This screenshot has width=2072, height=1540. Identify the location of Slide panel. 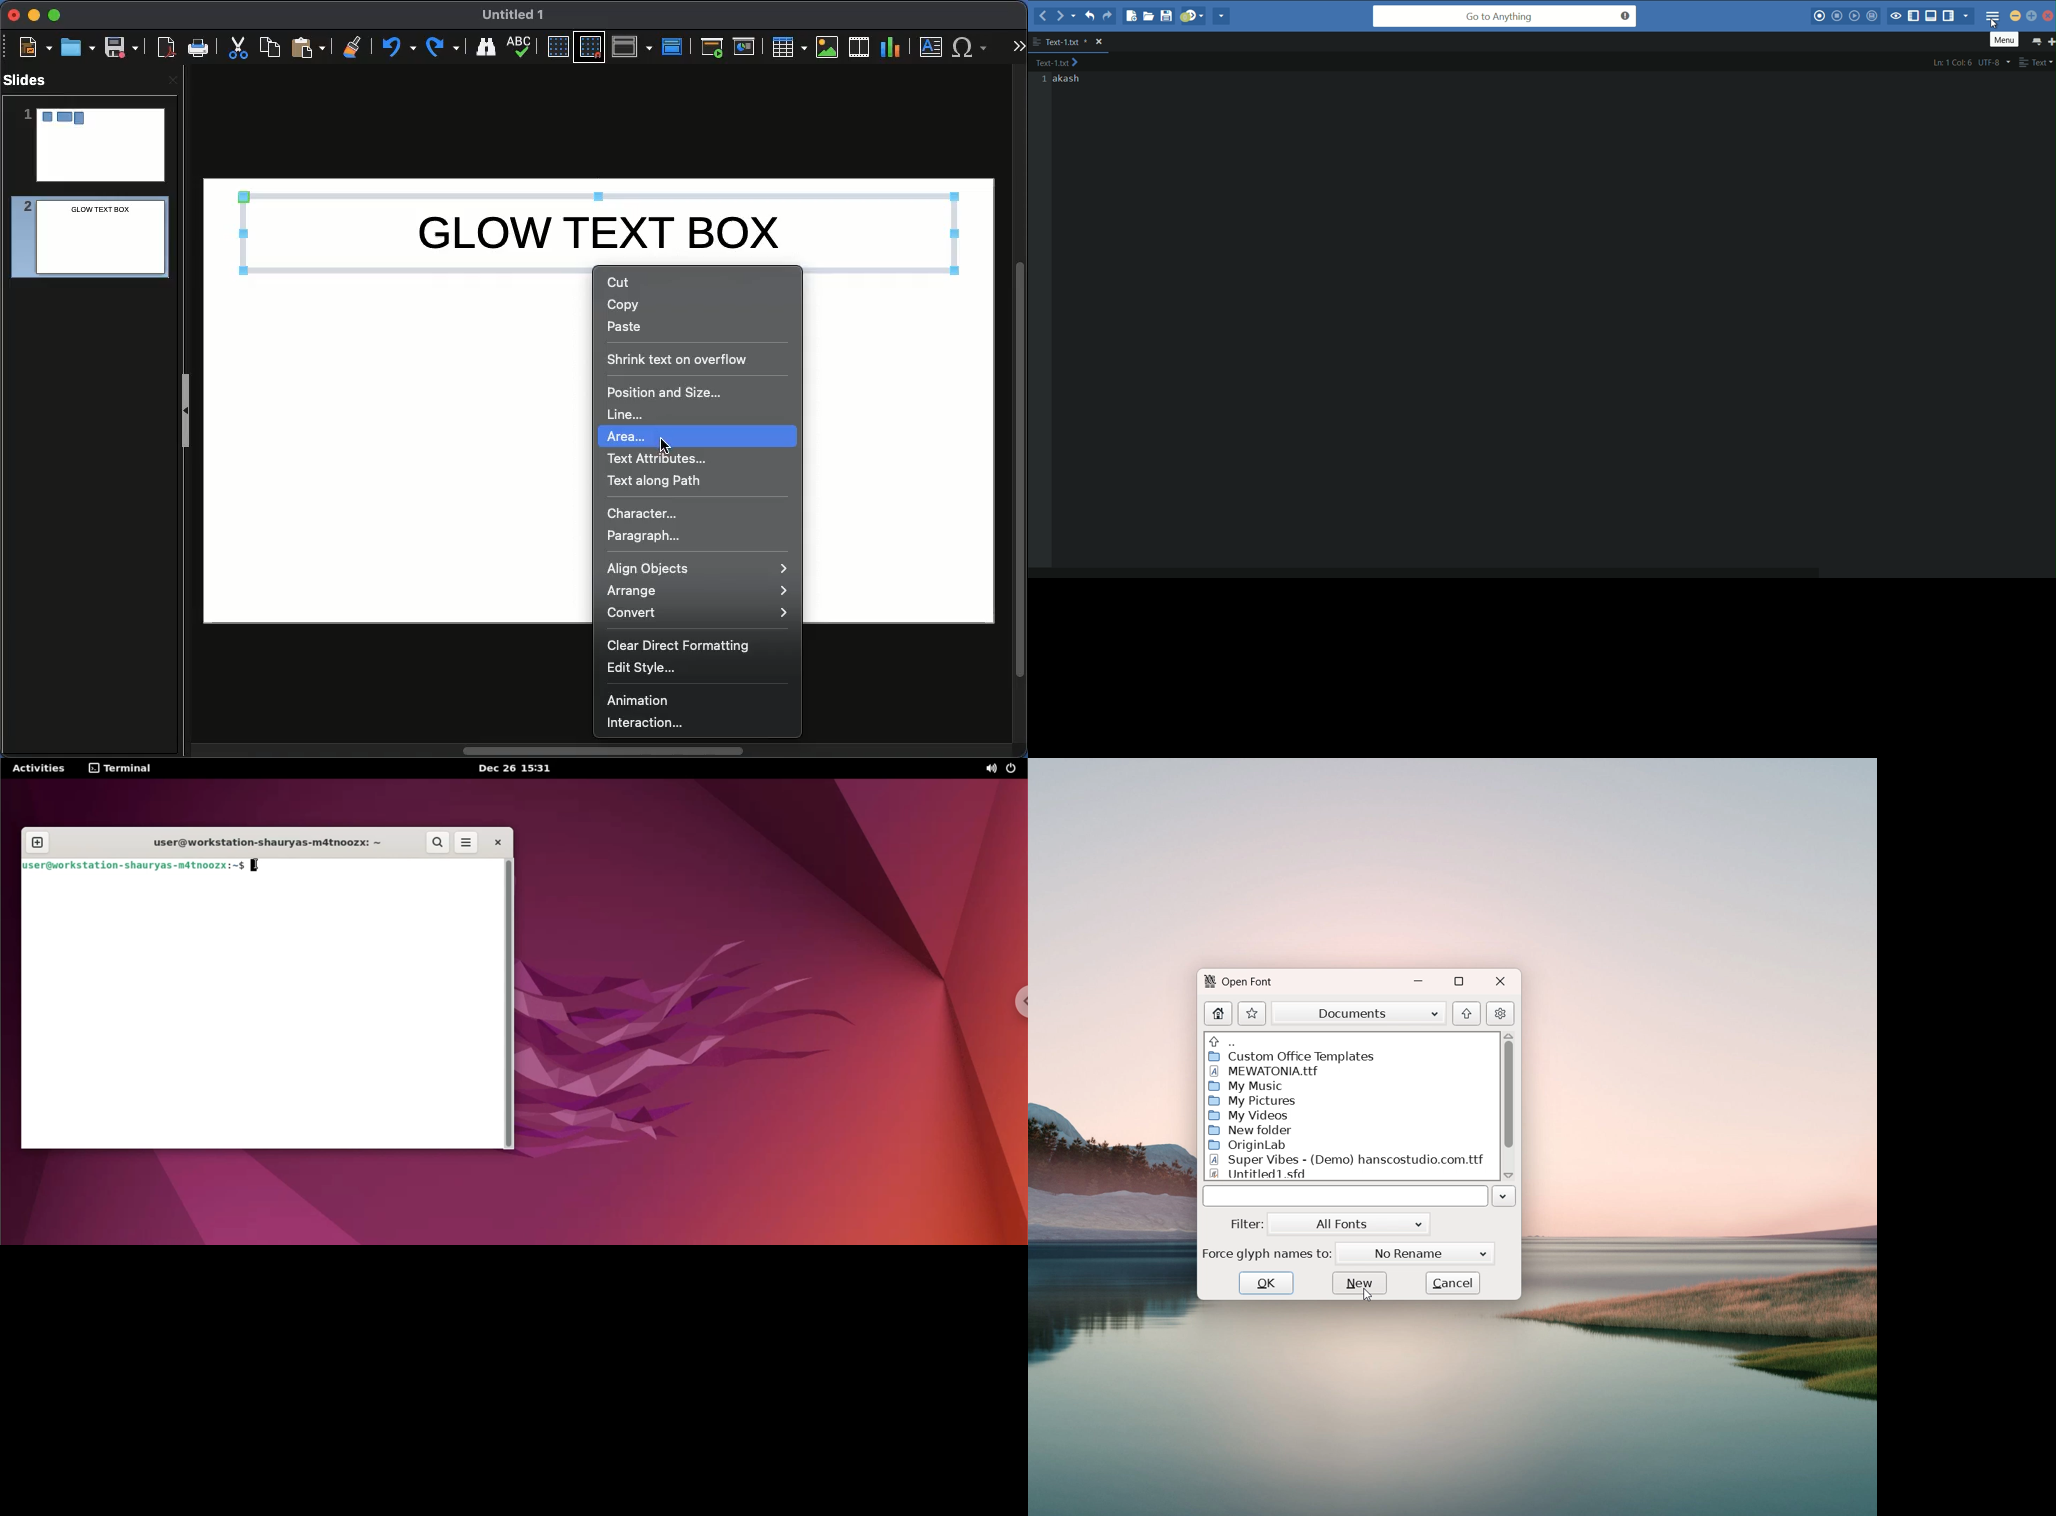
(185, 410).